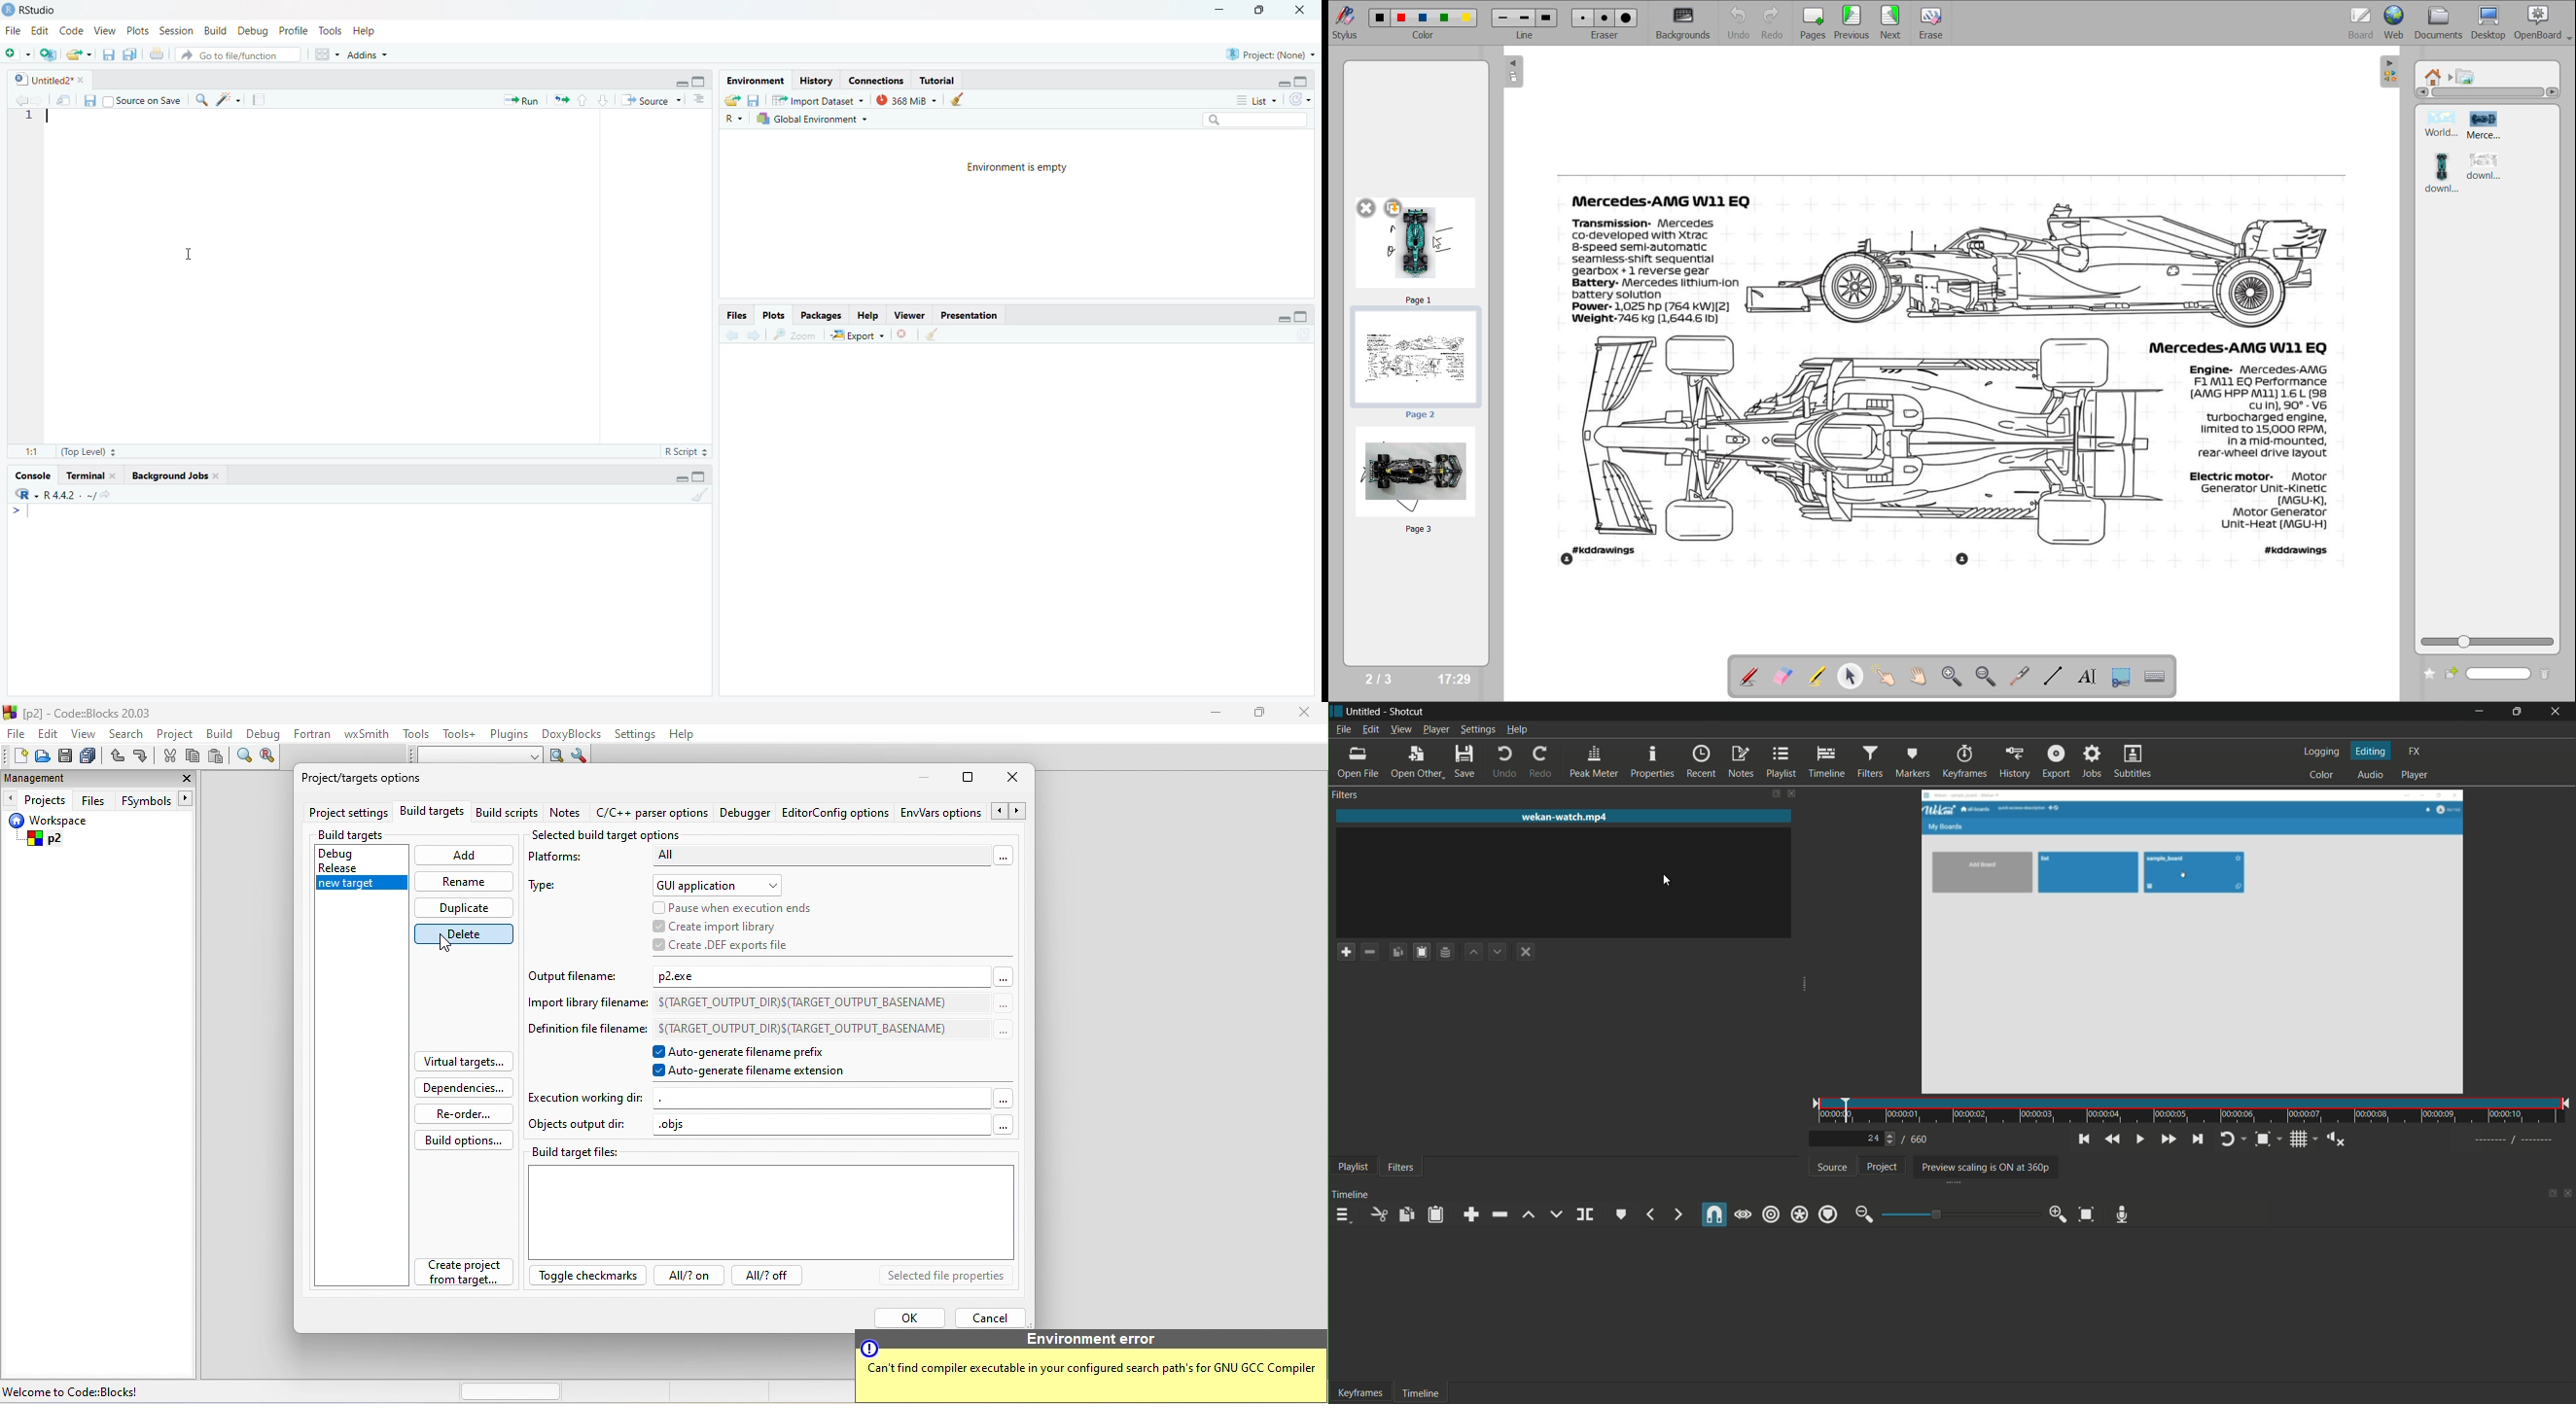 This screenshot has height=1428, width=2576. I want to click on search, so click(126, 732).